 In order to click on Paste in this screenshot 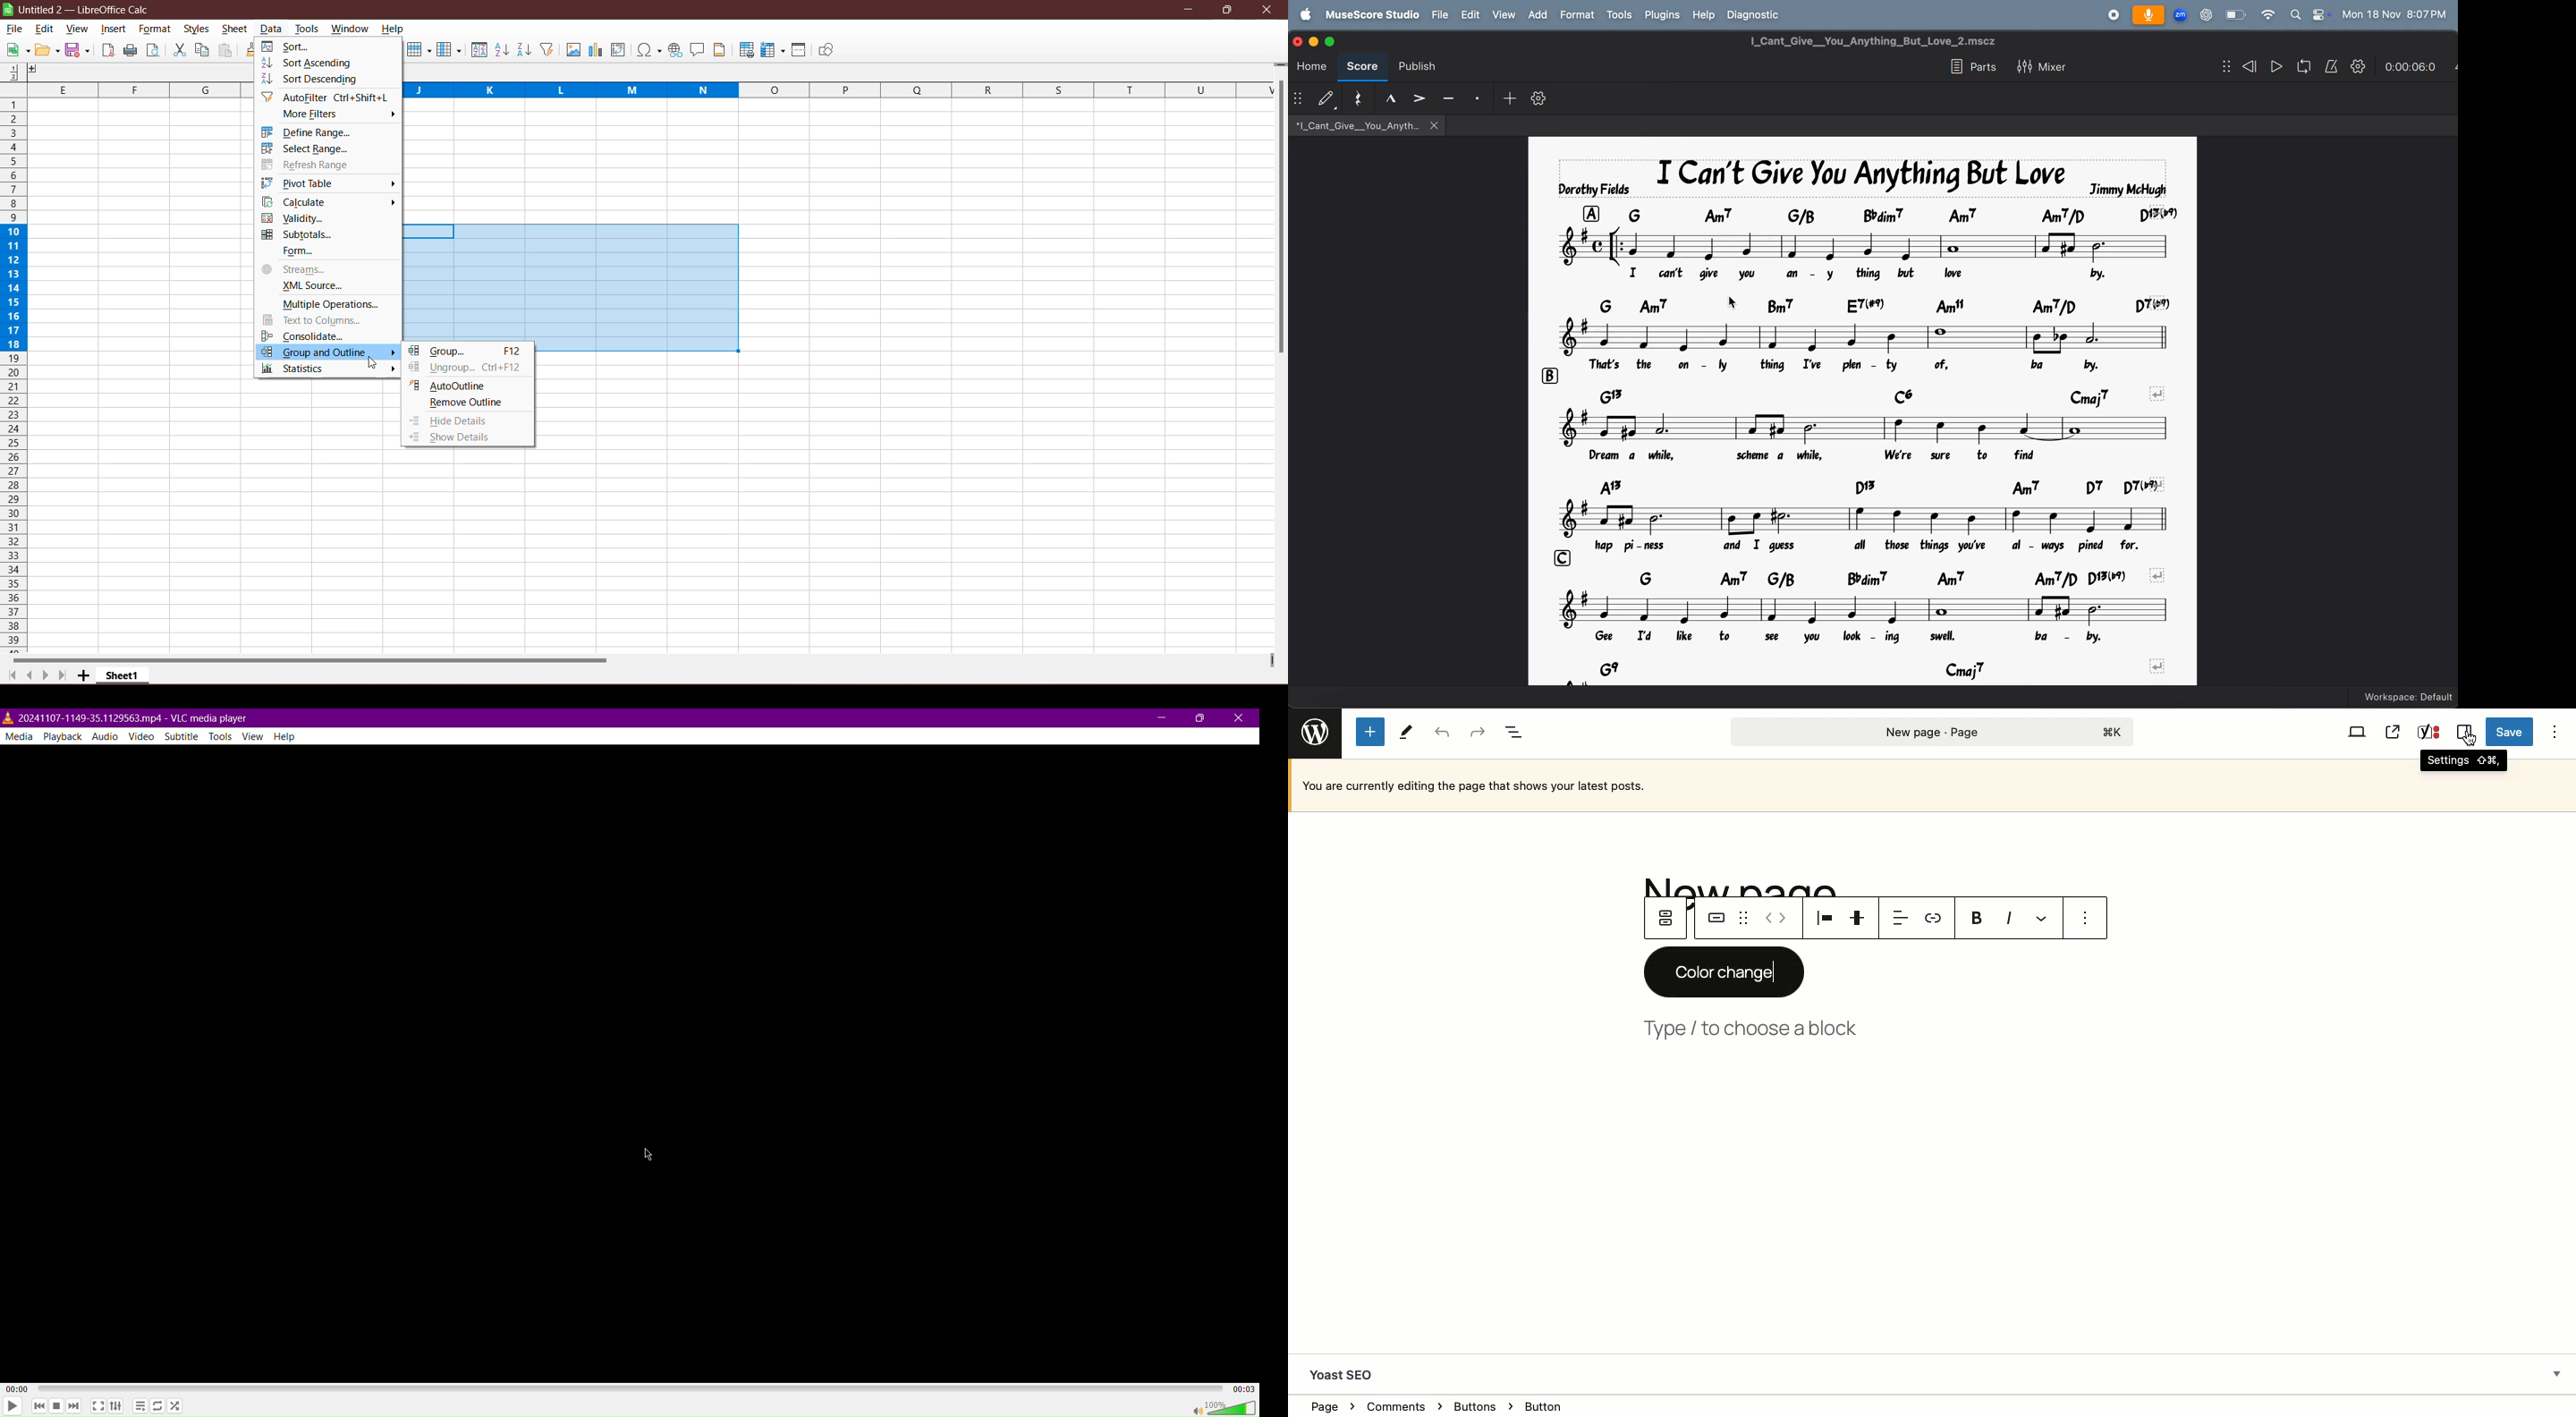, I will do `click(226, 51)`.